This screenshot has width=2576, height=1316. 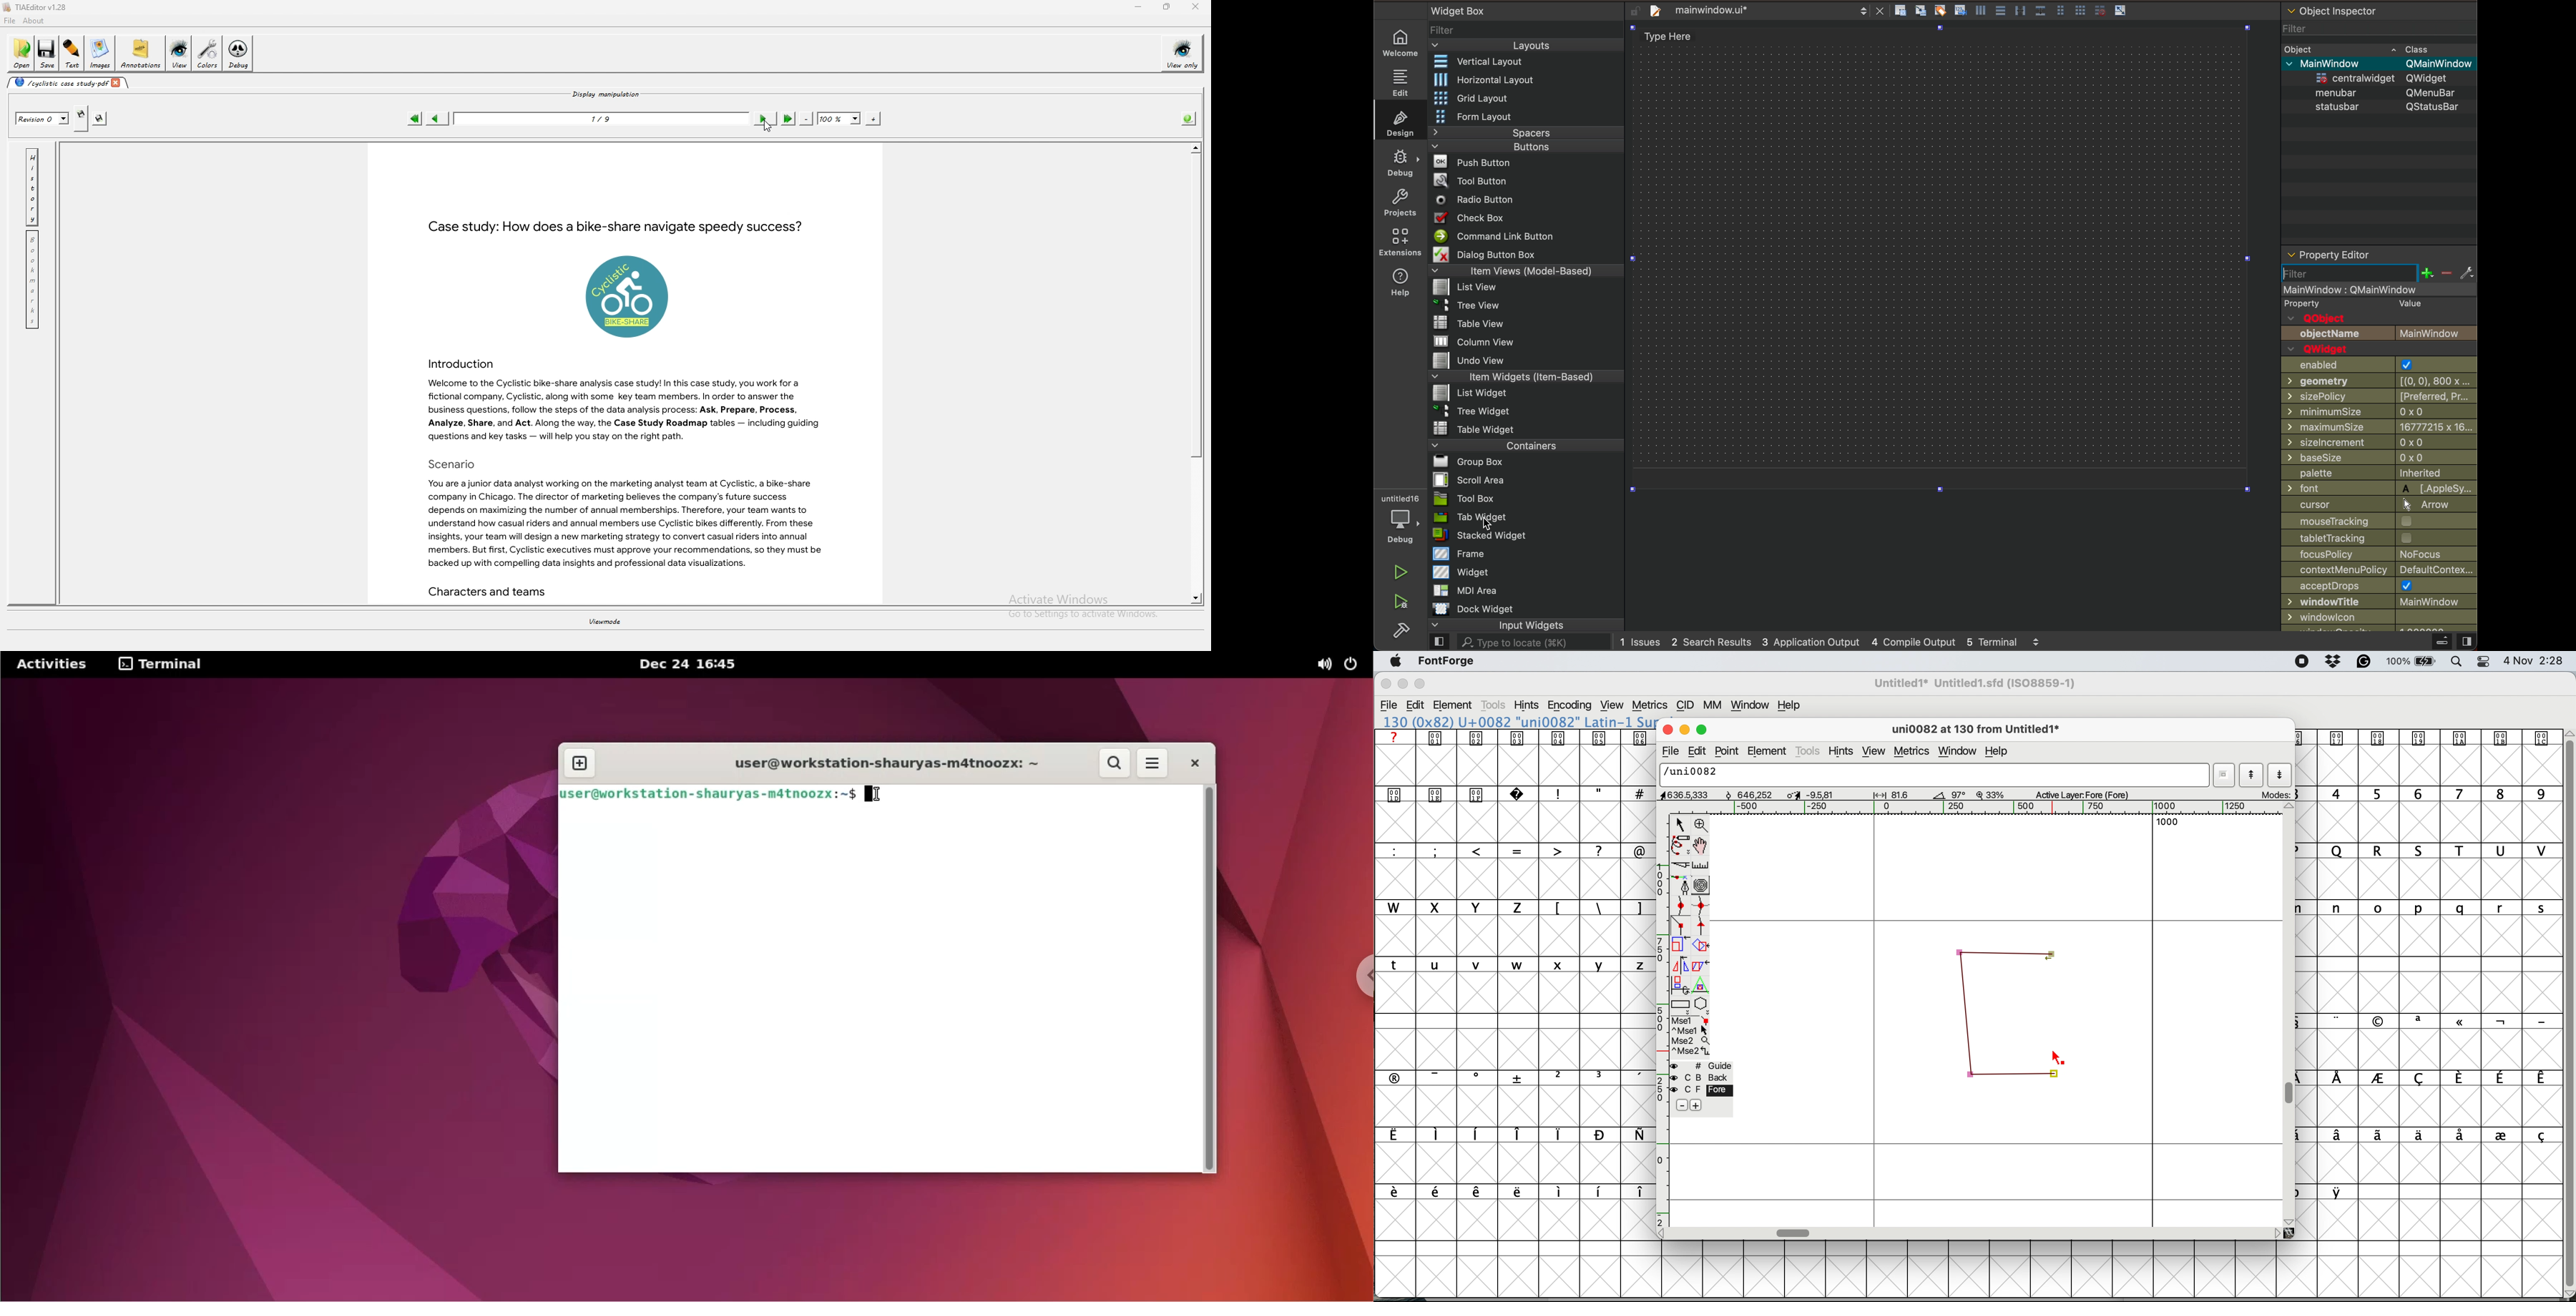 What do you see at coordinates (1402, 281) in the screenshot?
I see `help` at bounding box center [1402, 281].